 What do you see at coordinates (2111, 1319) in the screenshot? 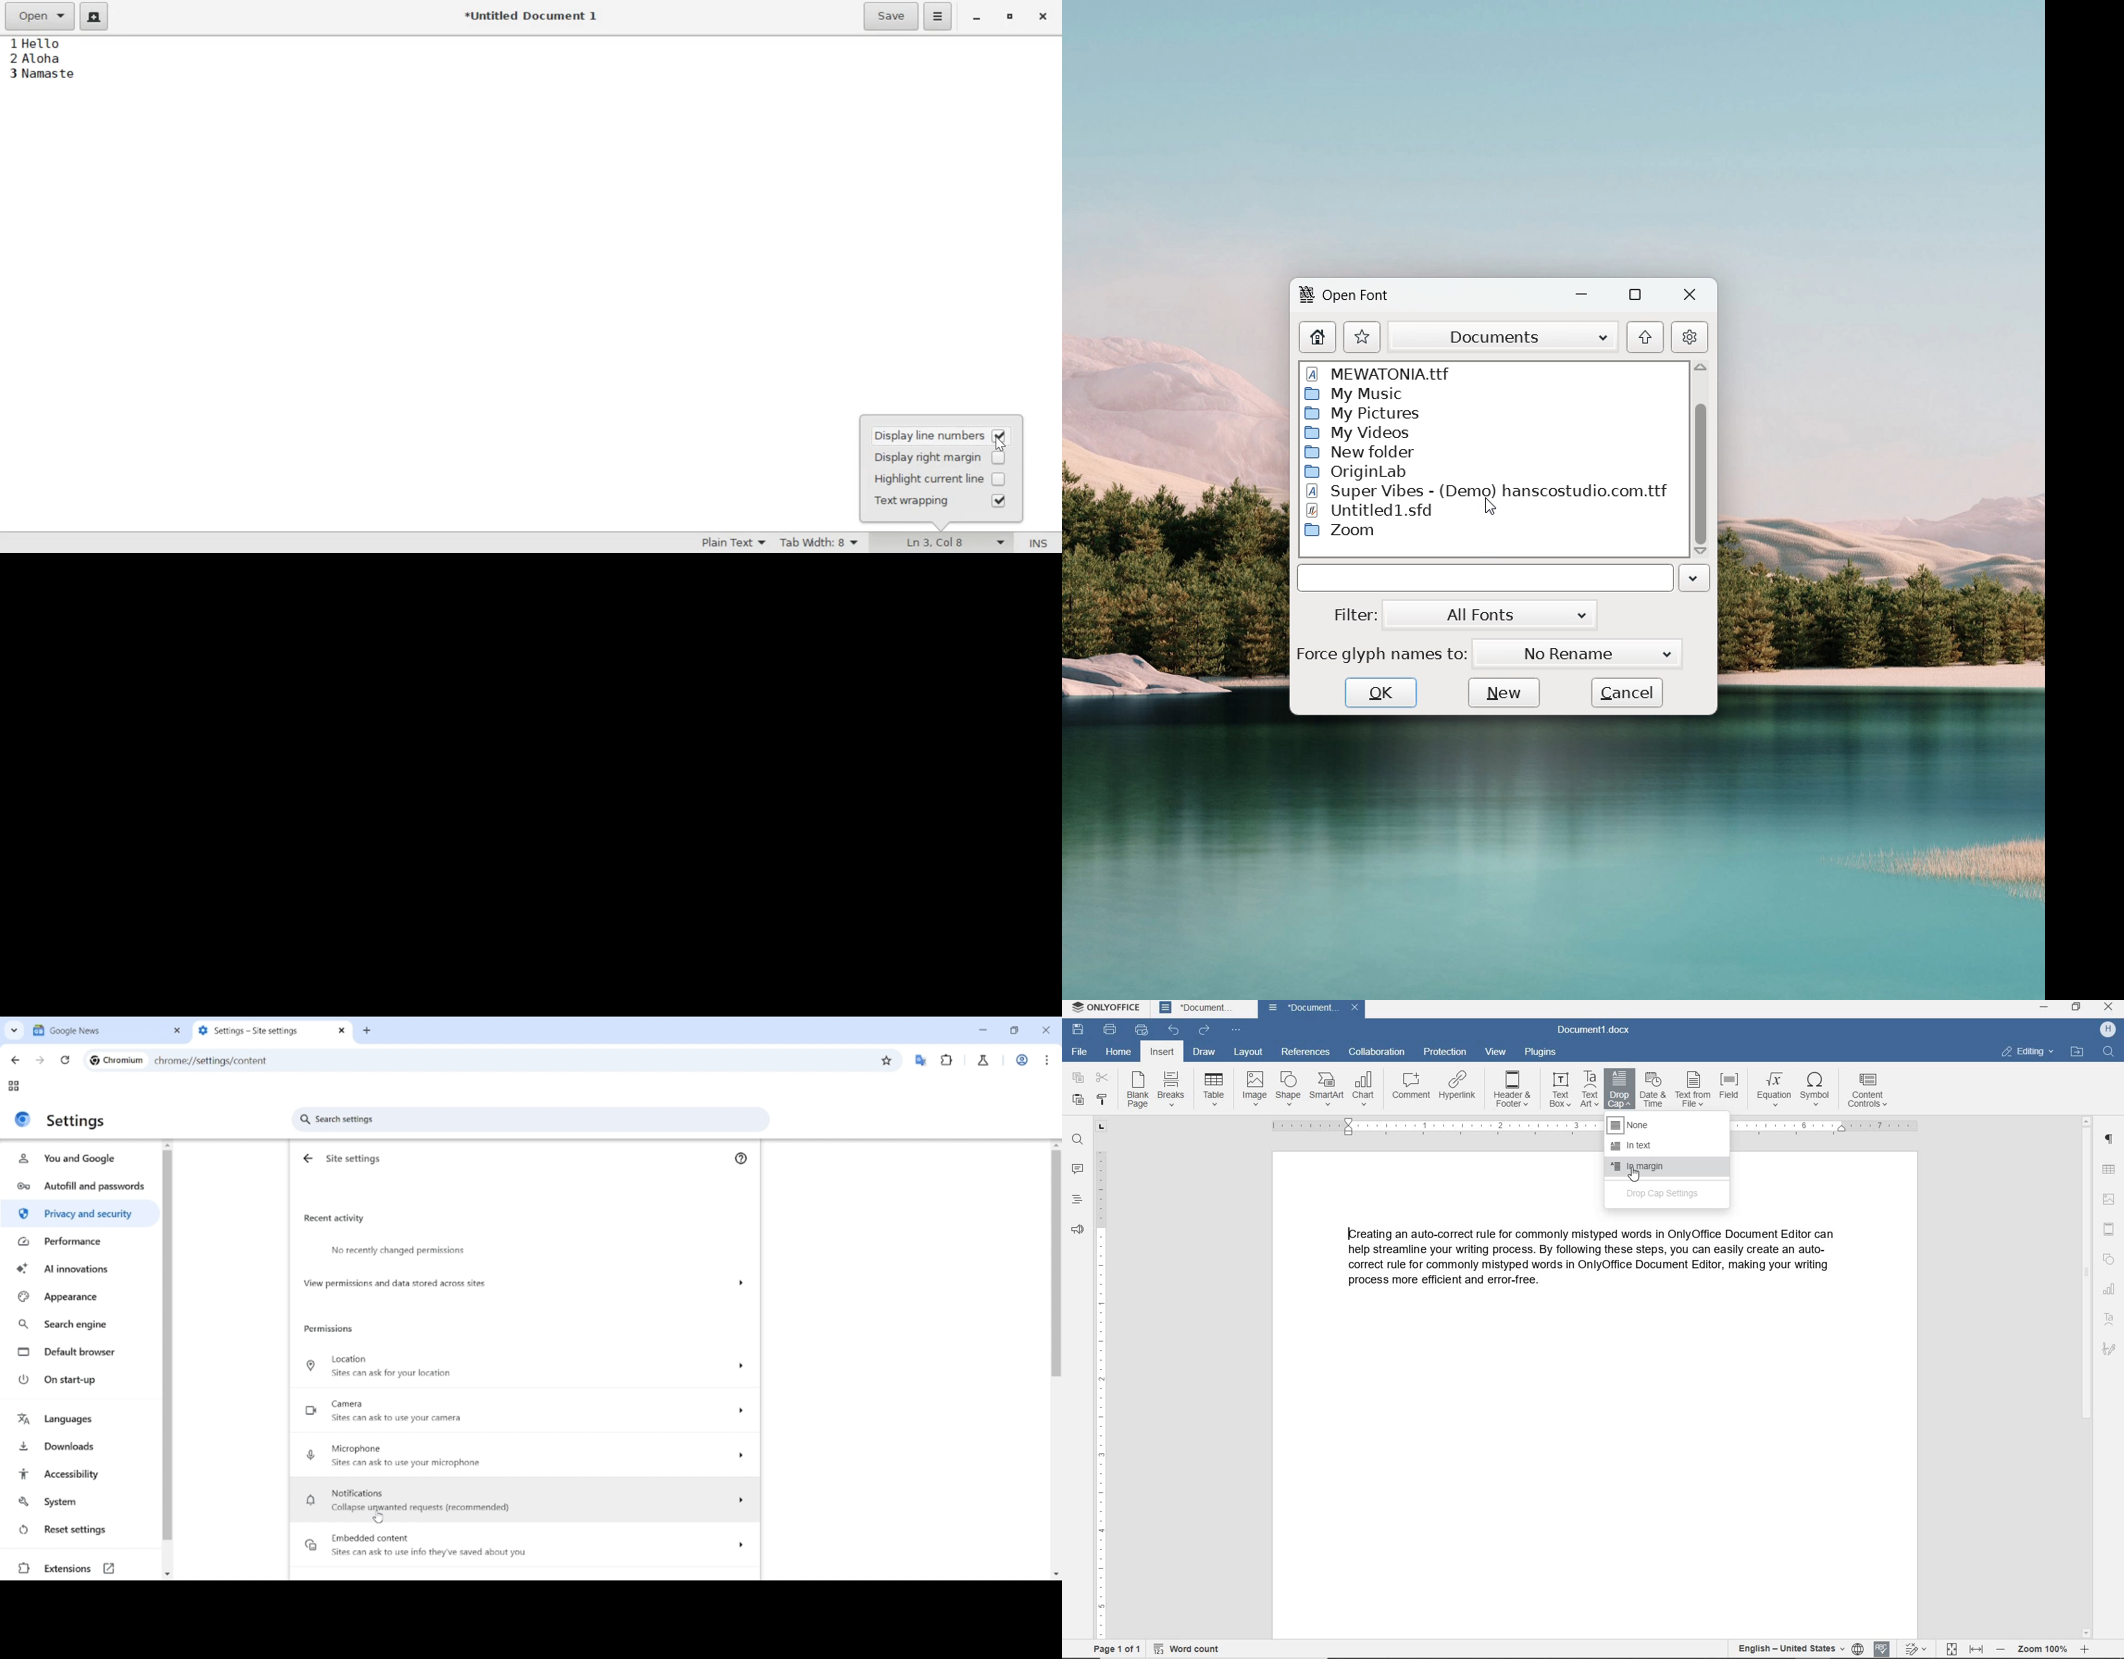
I see `text art` at bounding box center [2111, 1319].